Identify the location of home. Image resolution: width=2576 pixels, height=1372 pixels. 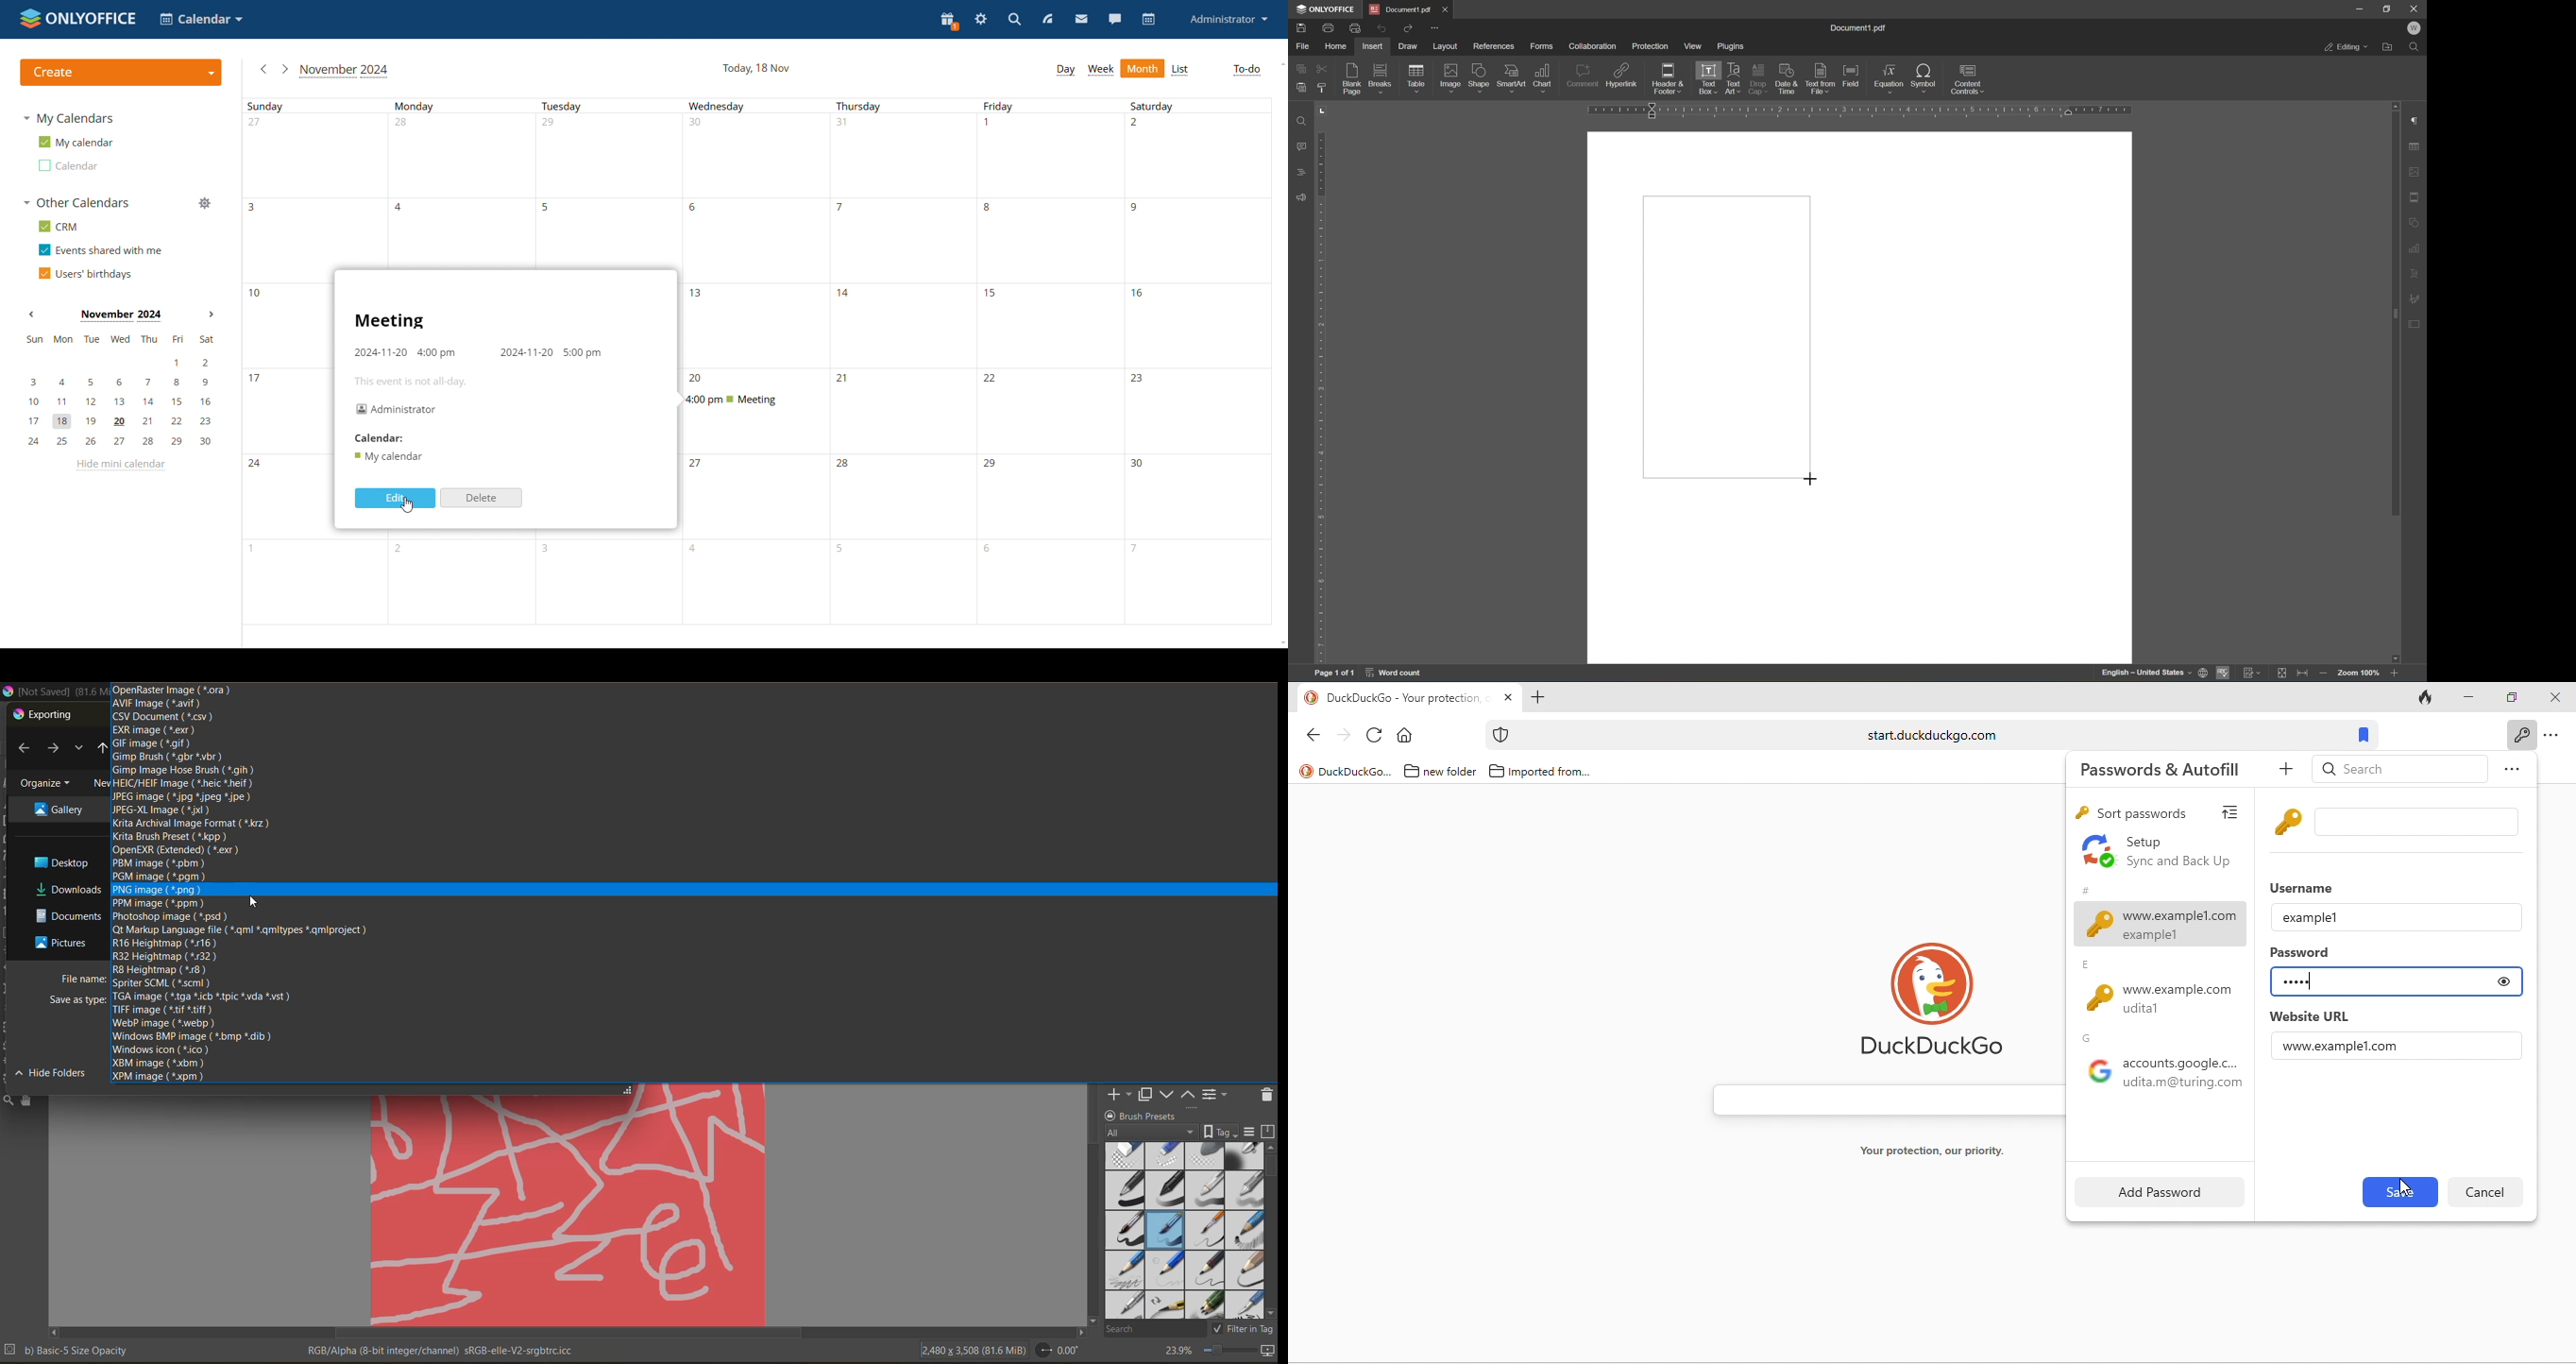
(1409, 734).